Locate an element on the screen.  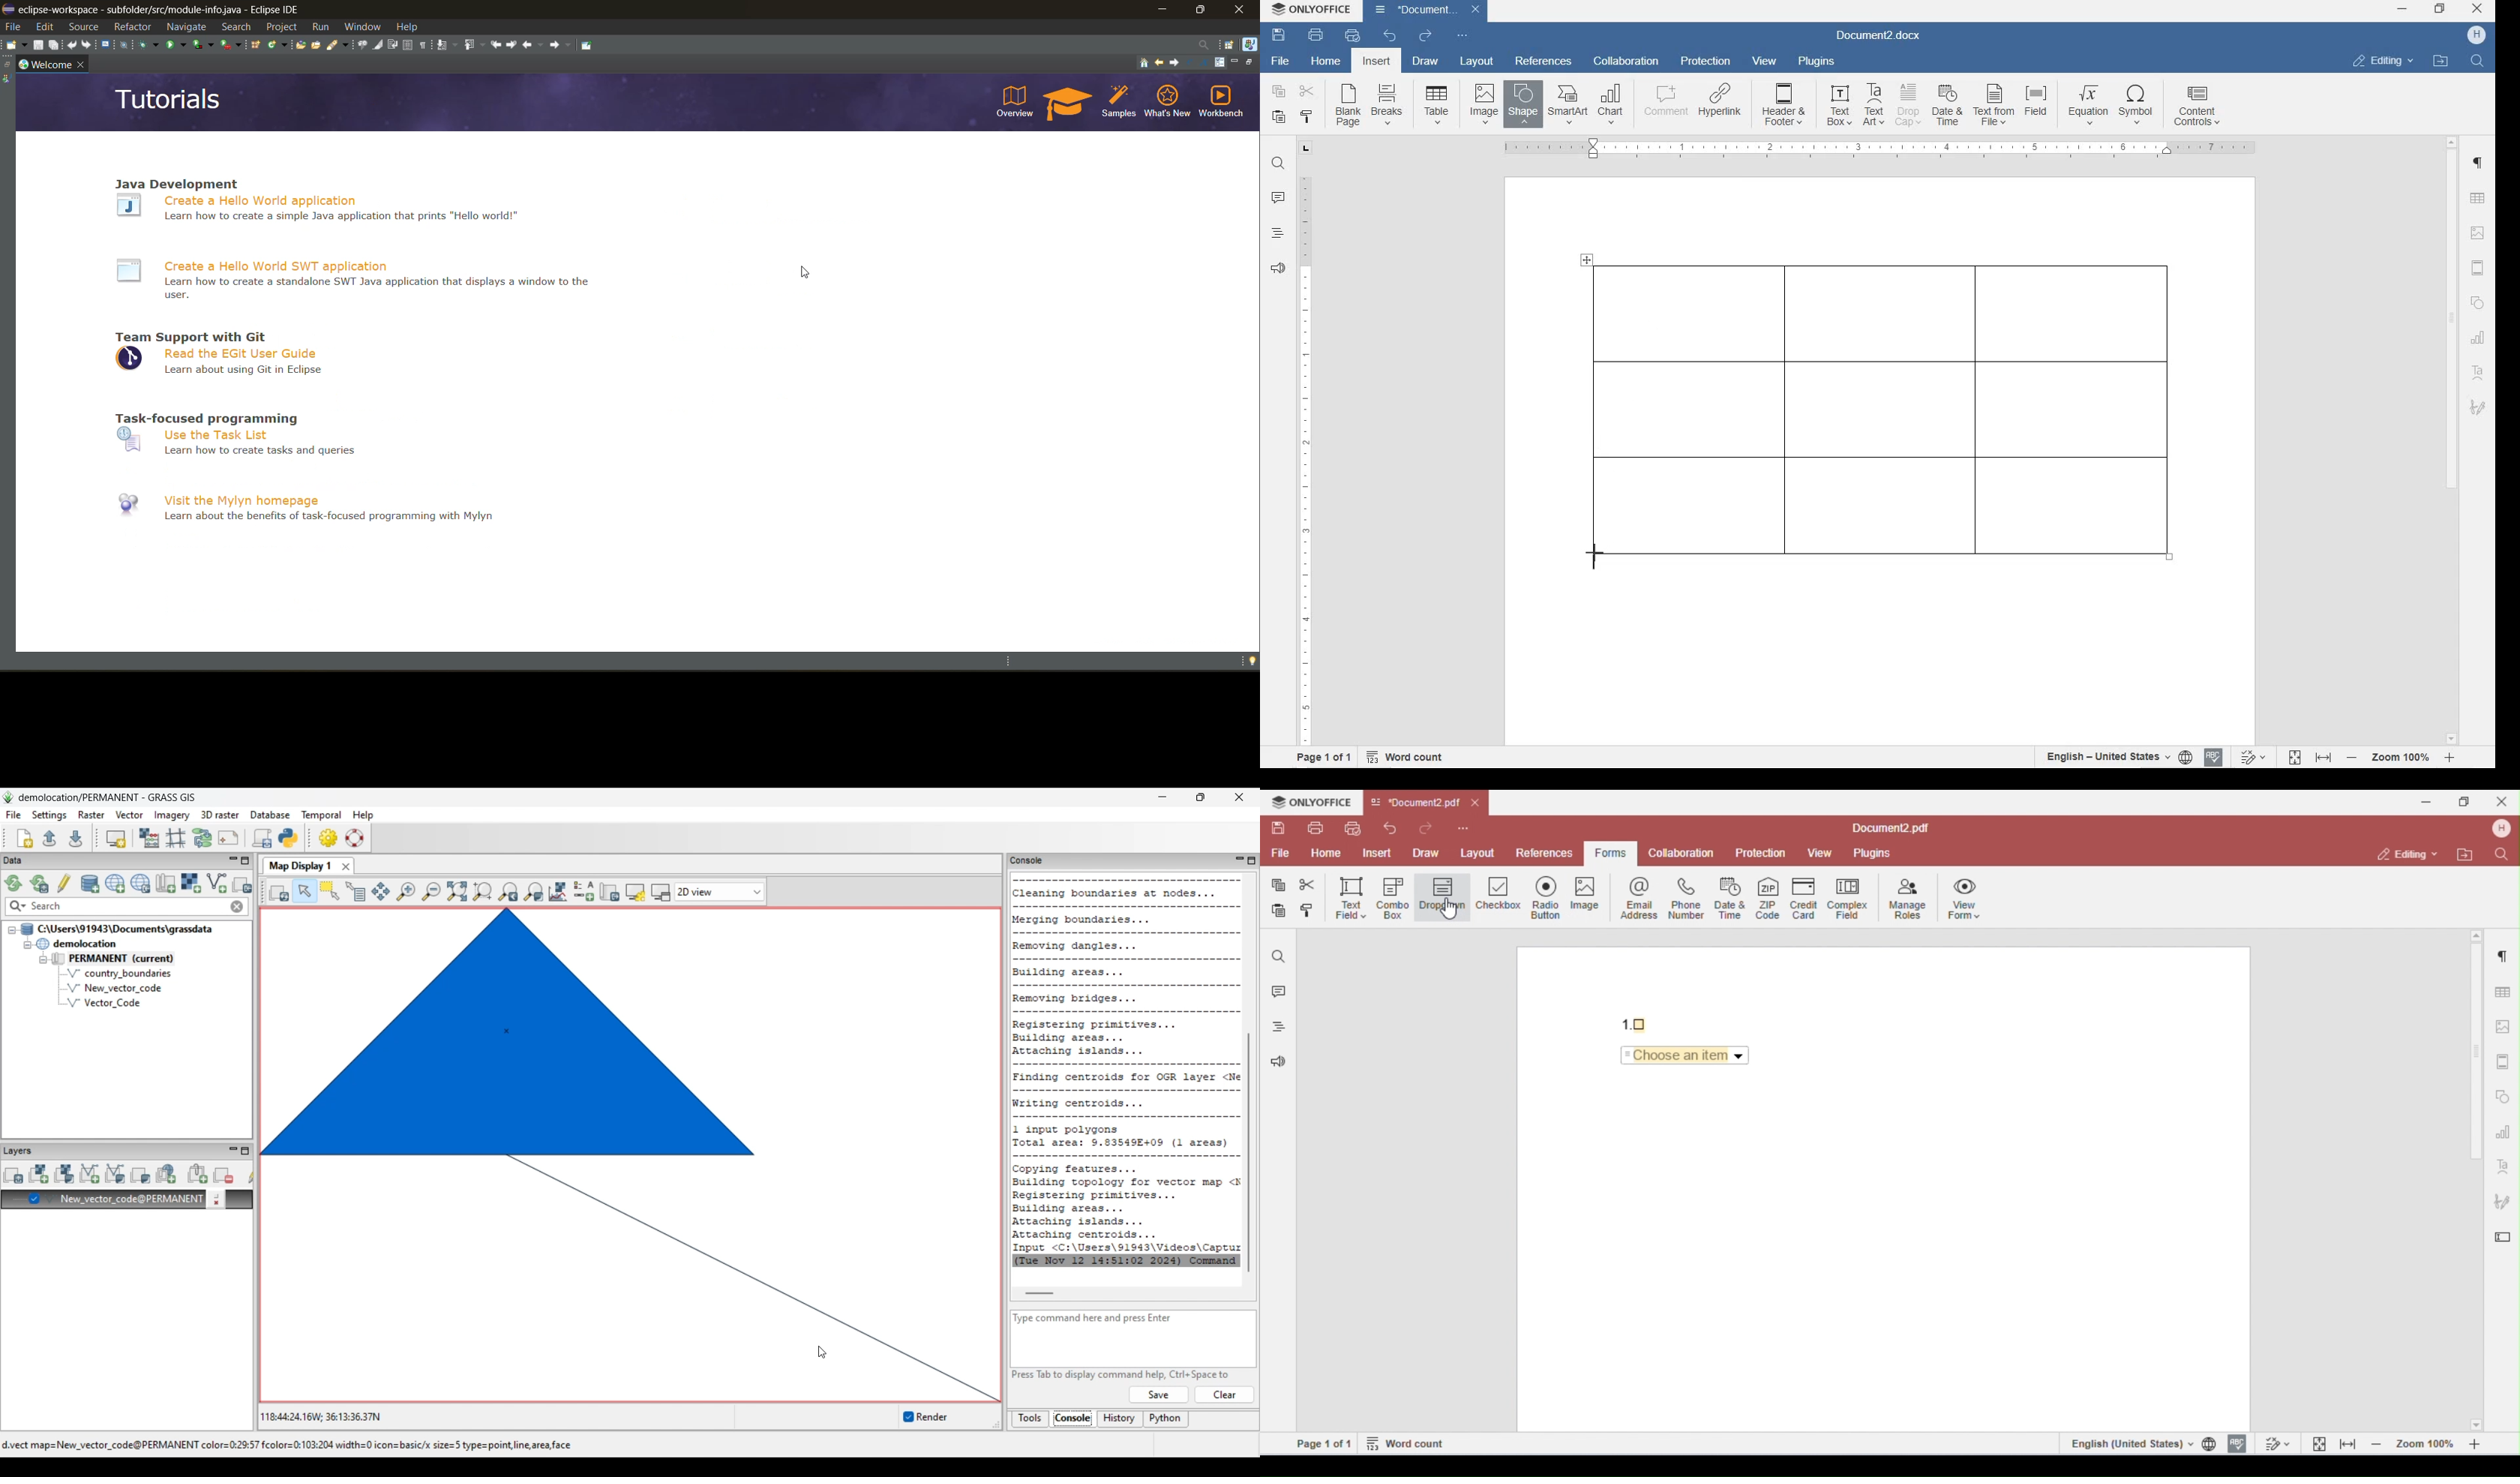
scrollbar is located at coordinates (2452, 439).